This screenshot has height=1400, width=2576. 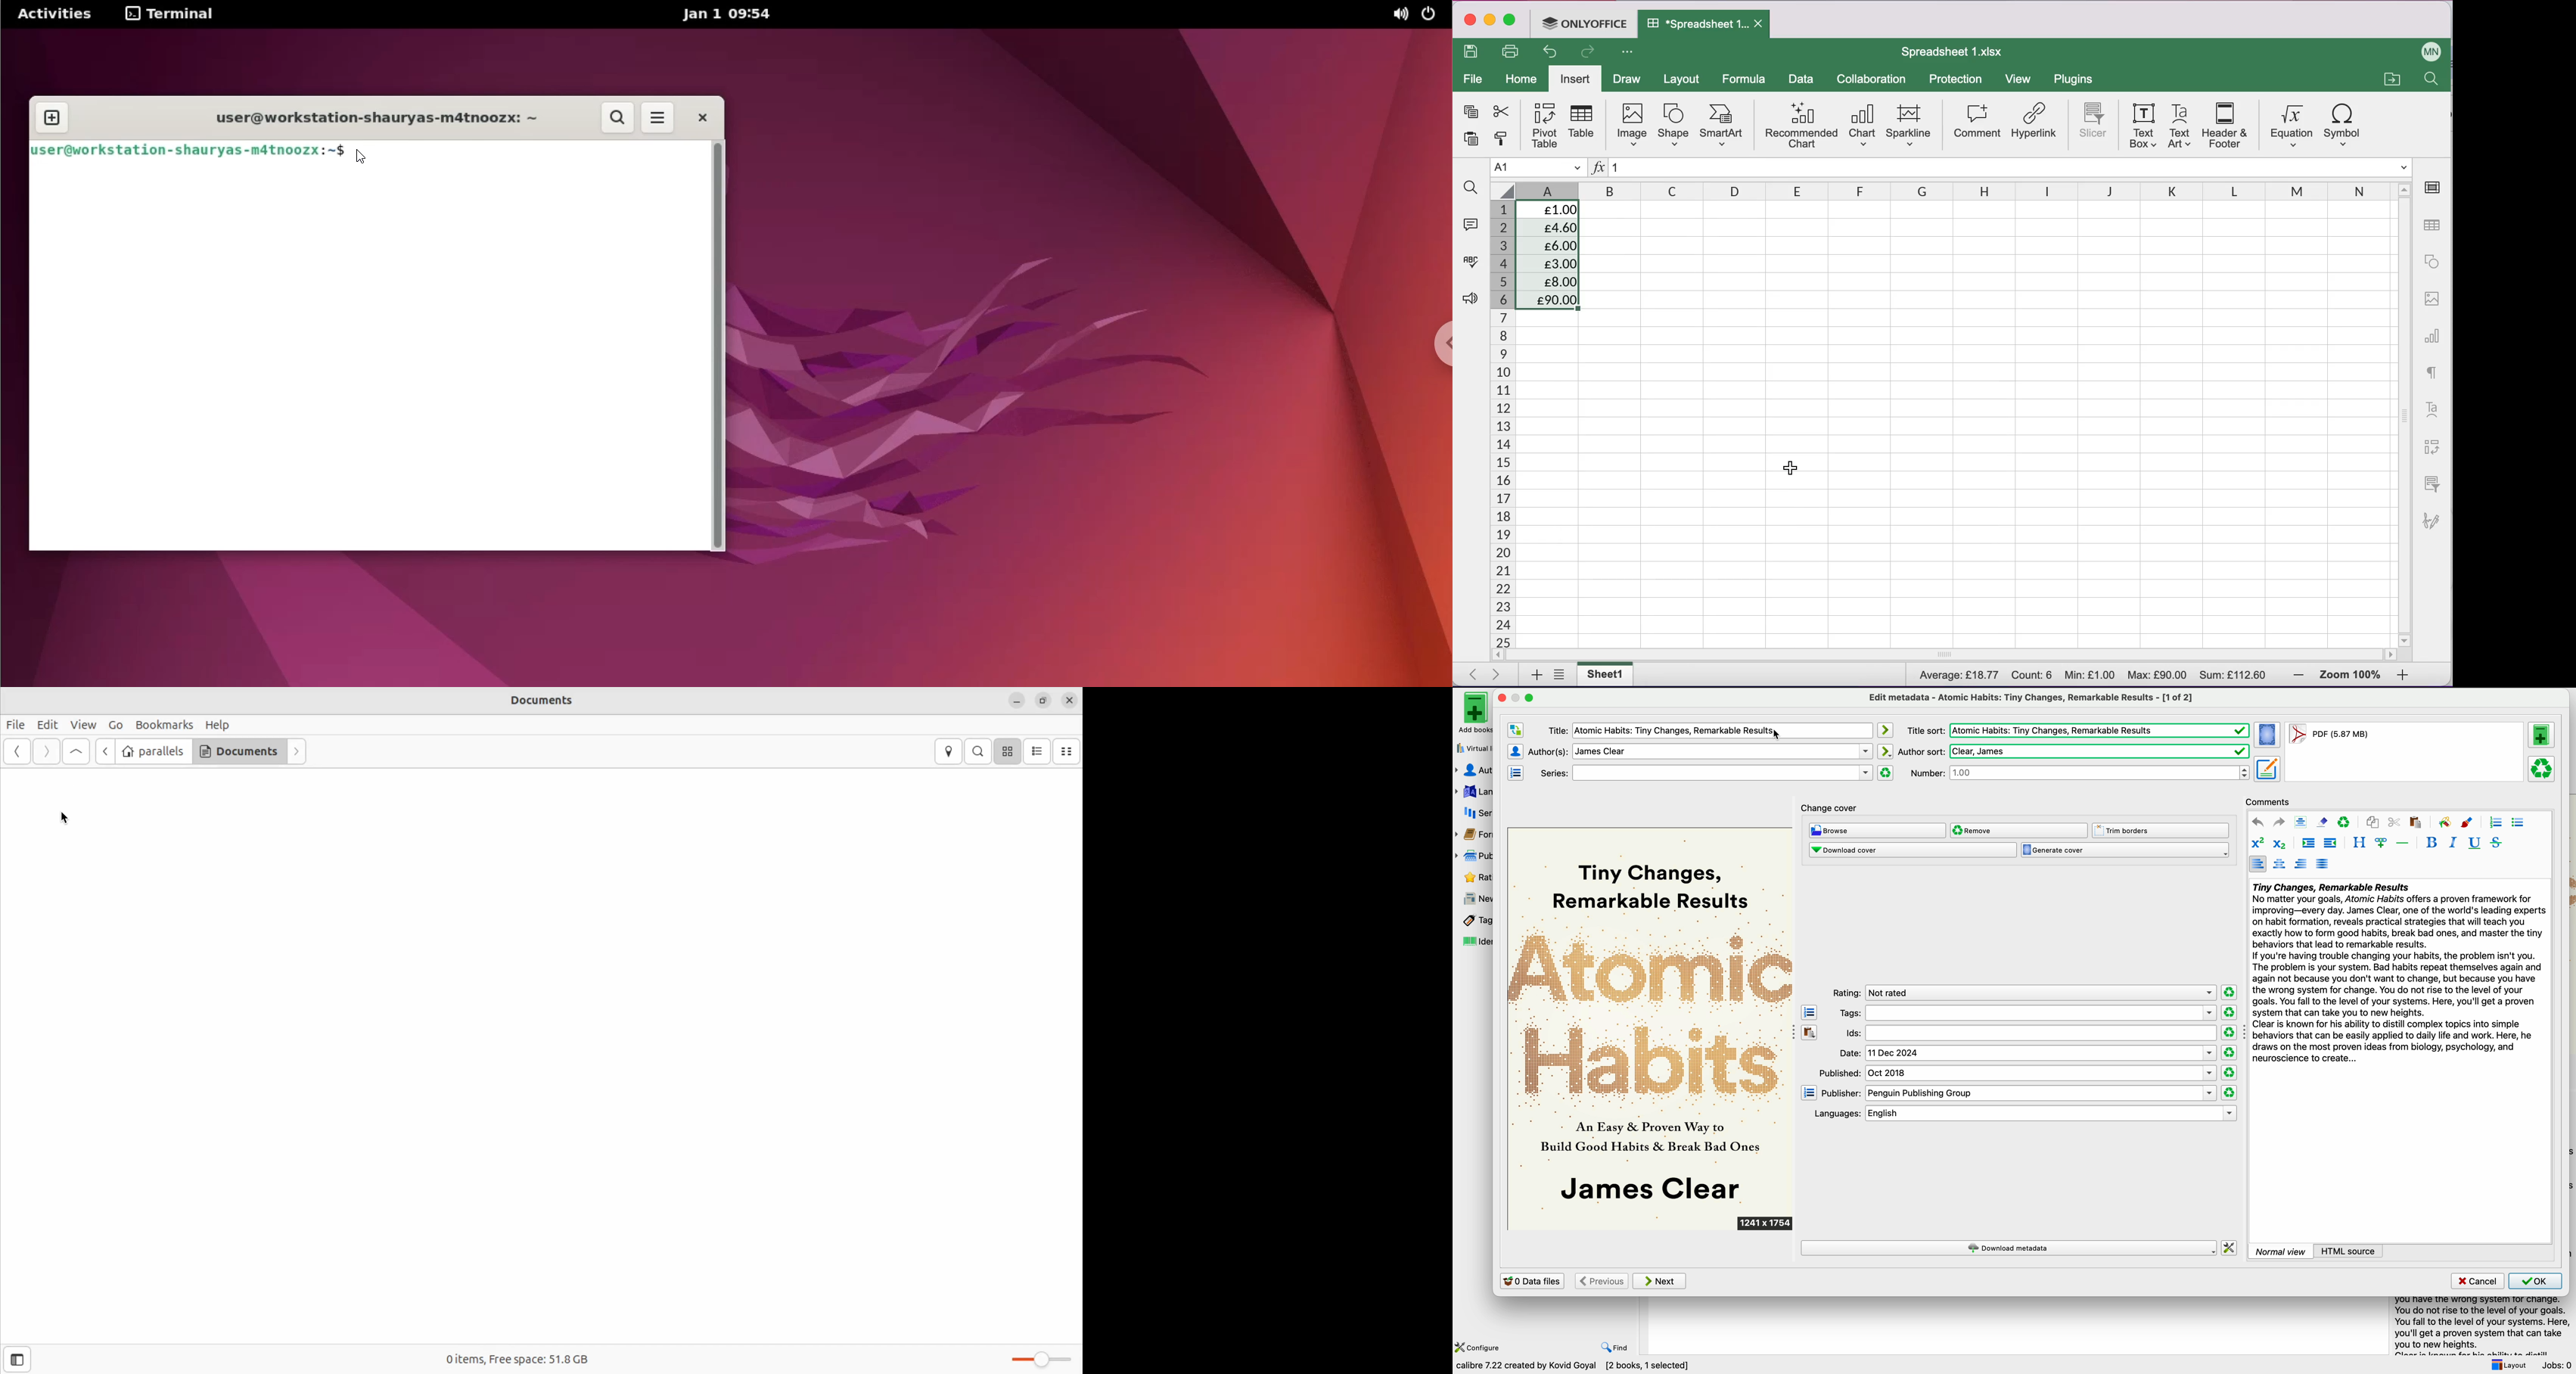 What do you see at coordinates (1762, 23) in the screenshot?
I see `Close` at bounding box center [1762, 23].